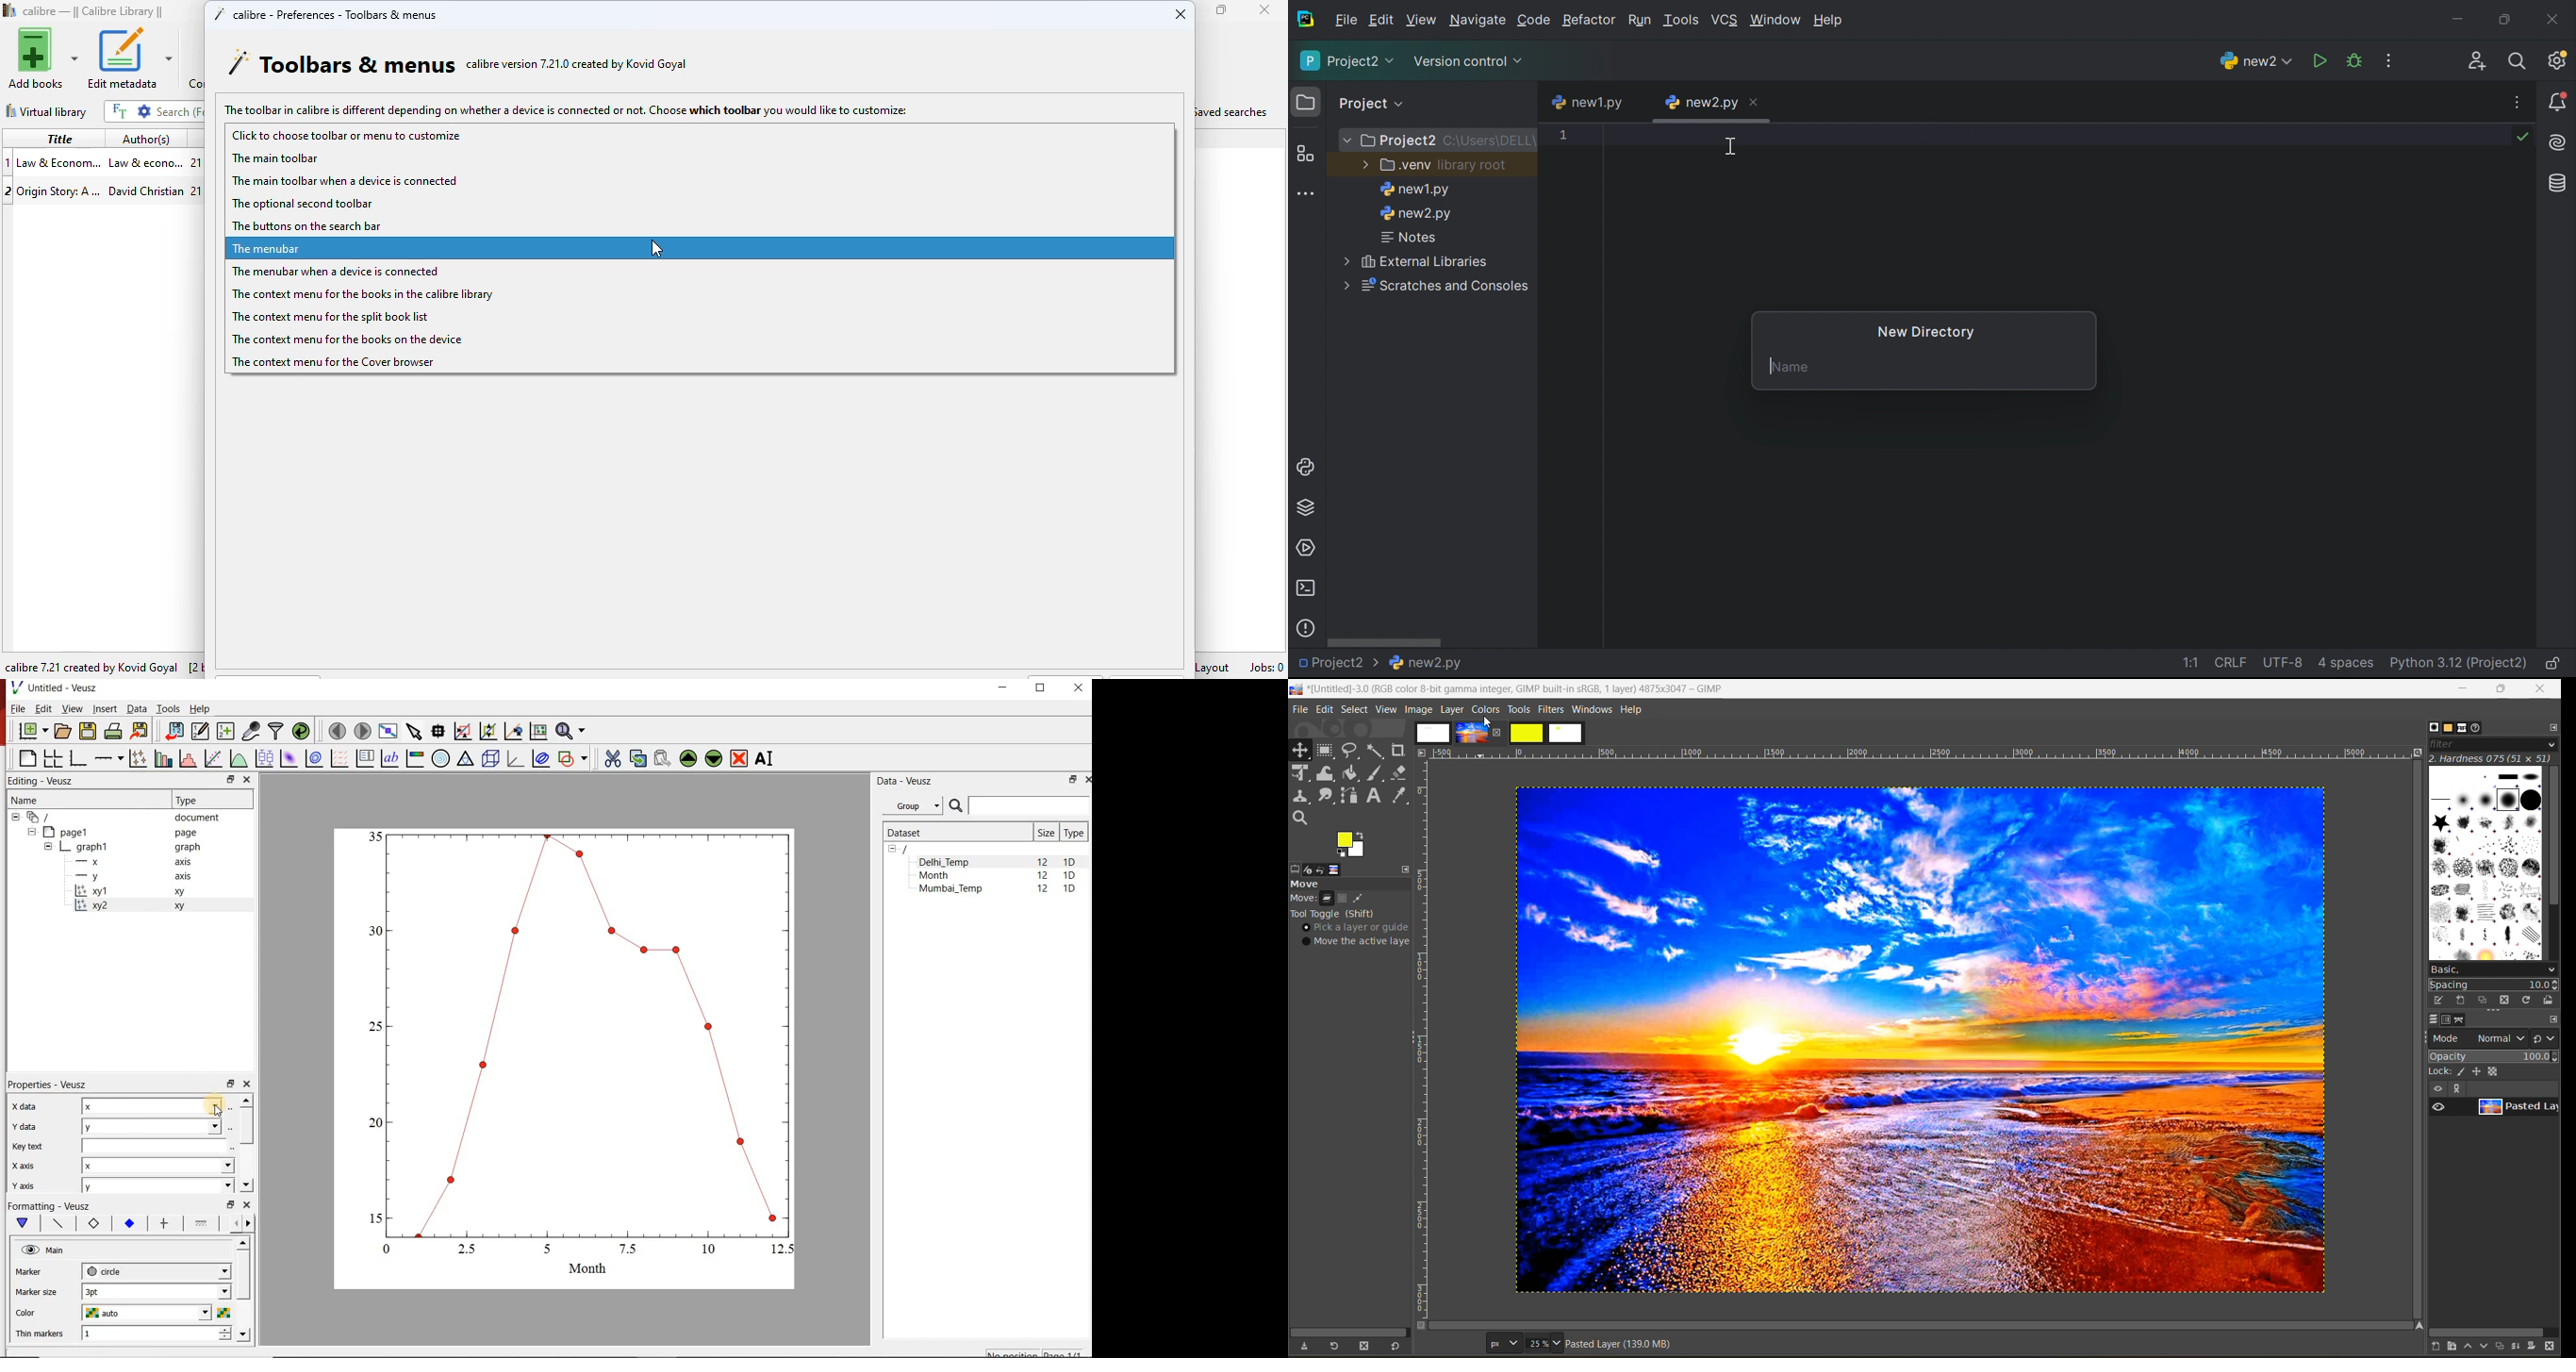 This screenshot has height=1372, width=2576. I want to click on Cursor, so click(1731, 148).